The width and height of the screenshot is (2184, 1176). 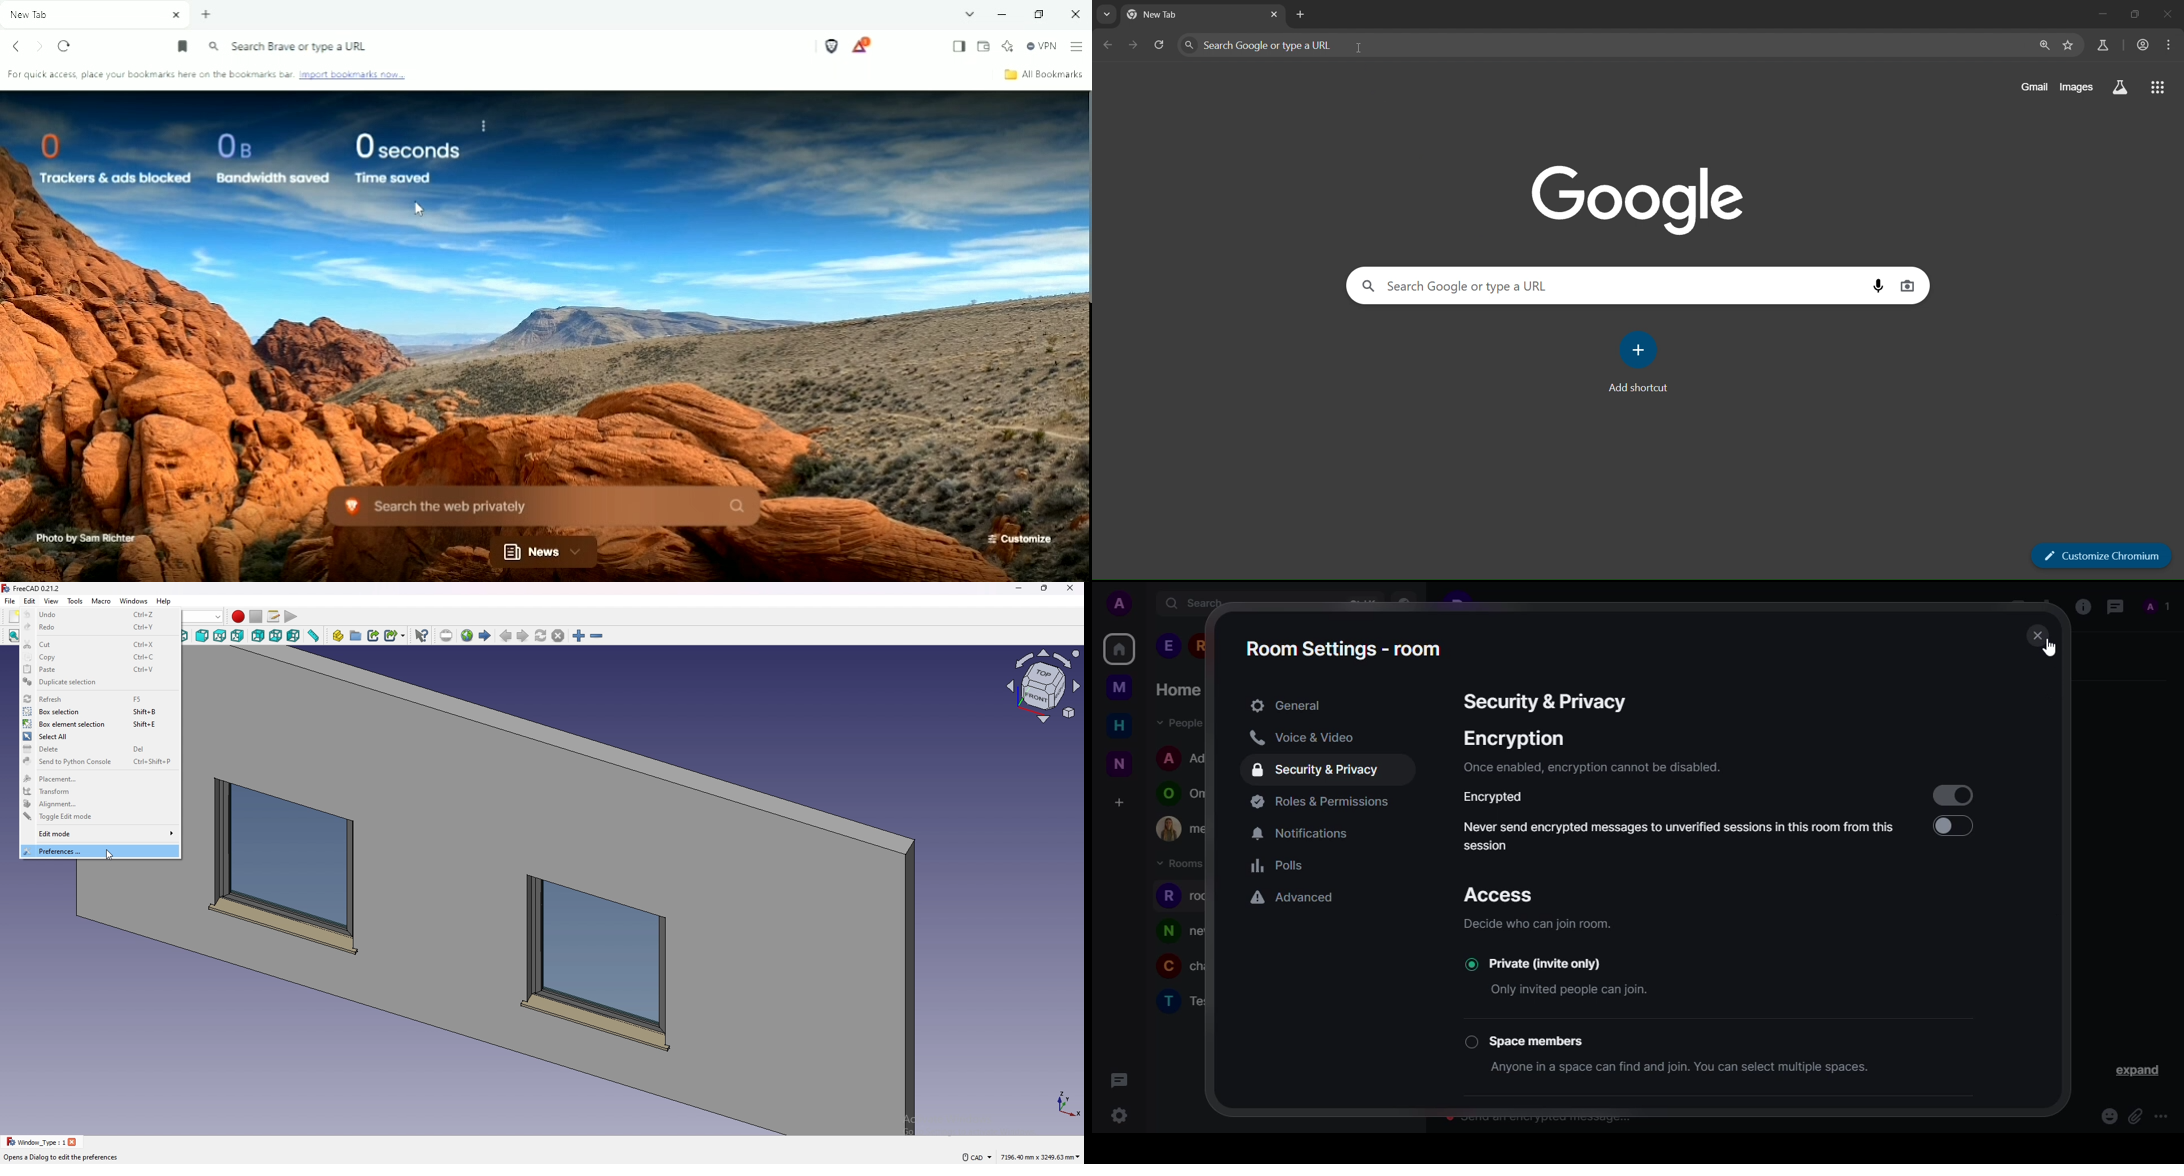 What do you see at coordinates (98, 683) in the screenshot?
I see `duplicate selection` at bounding box center [98, 683].